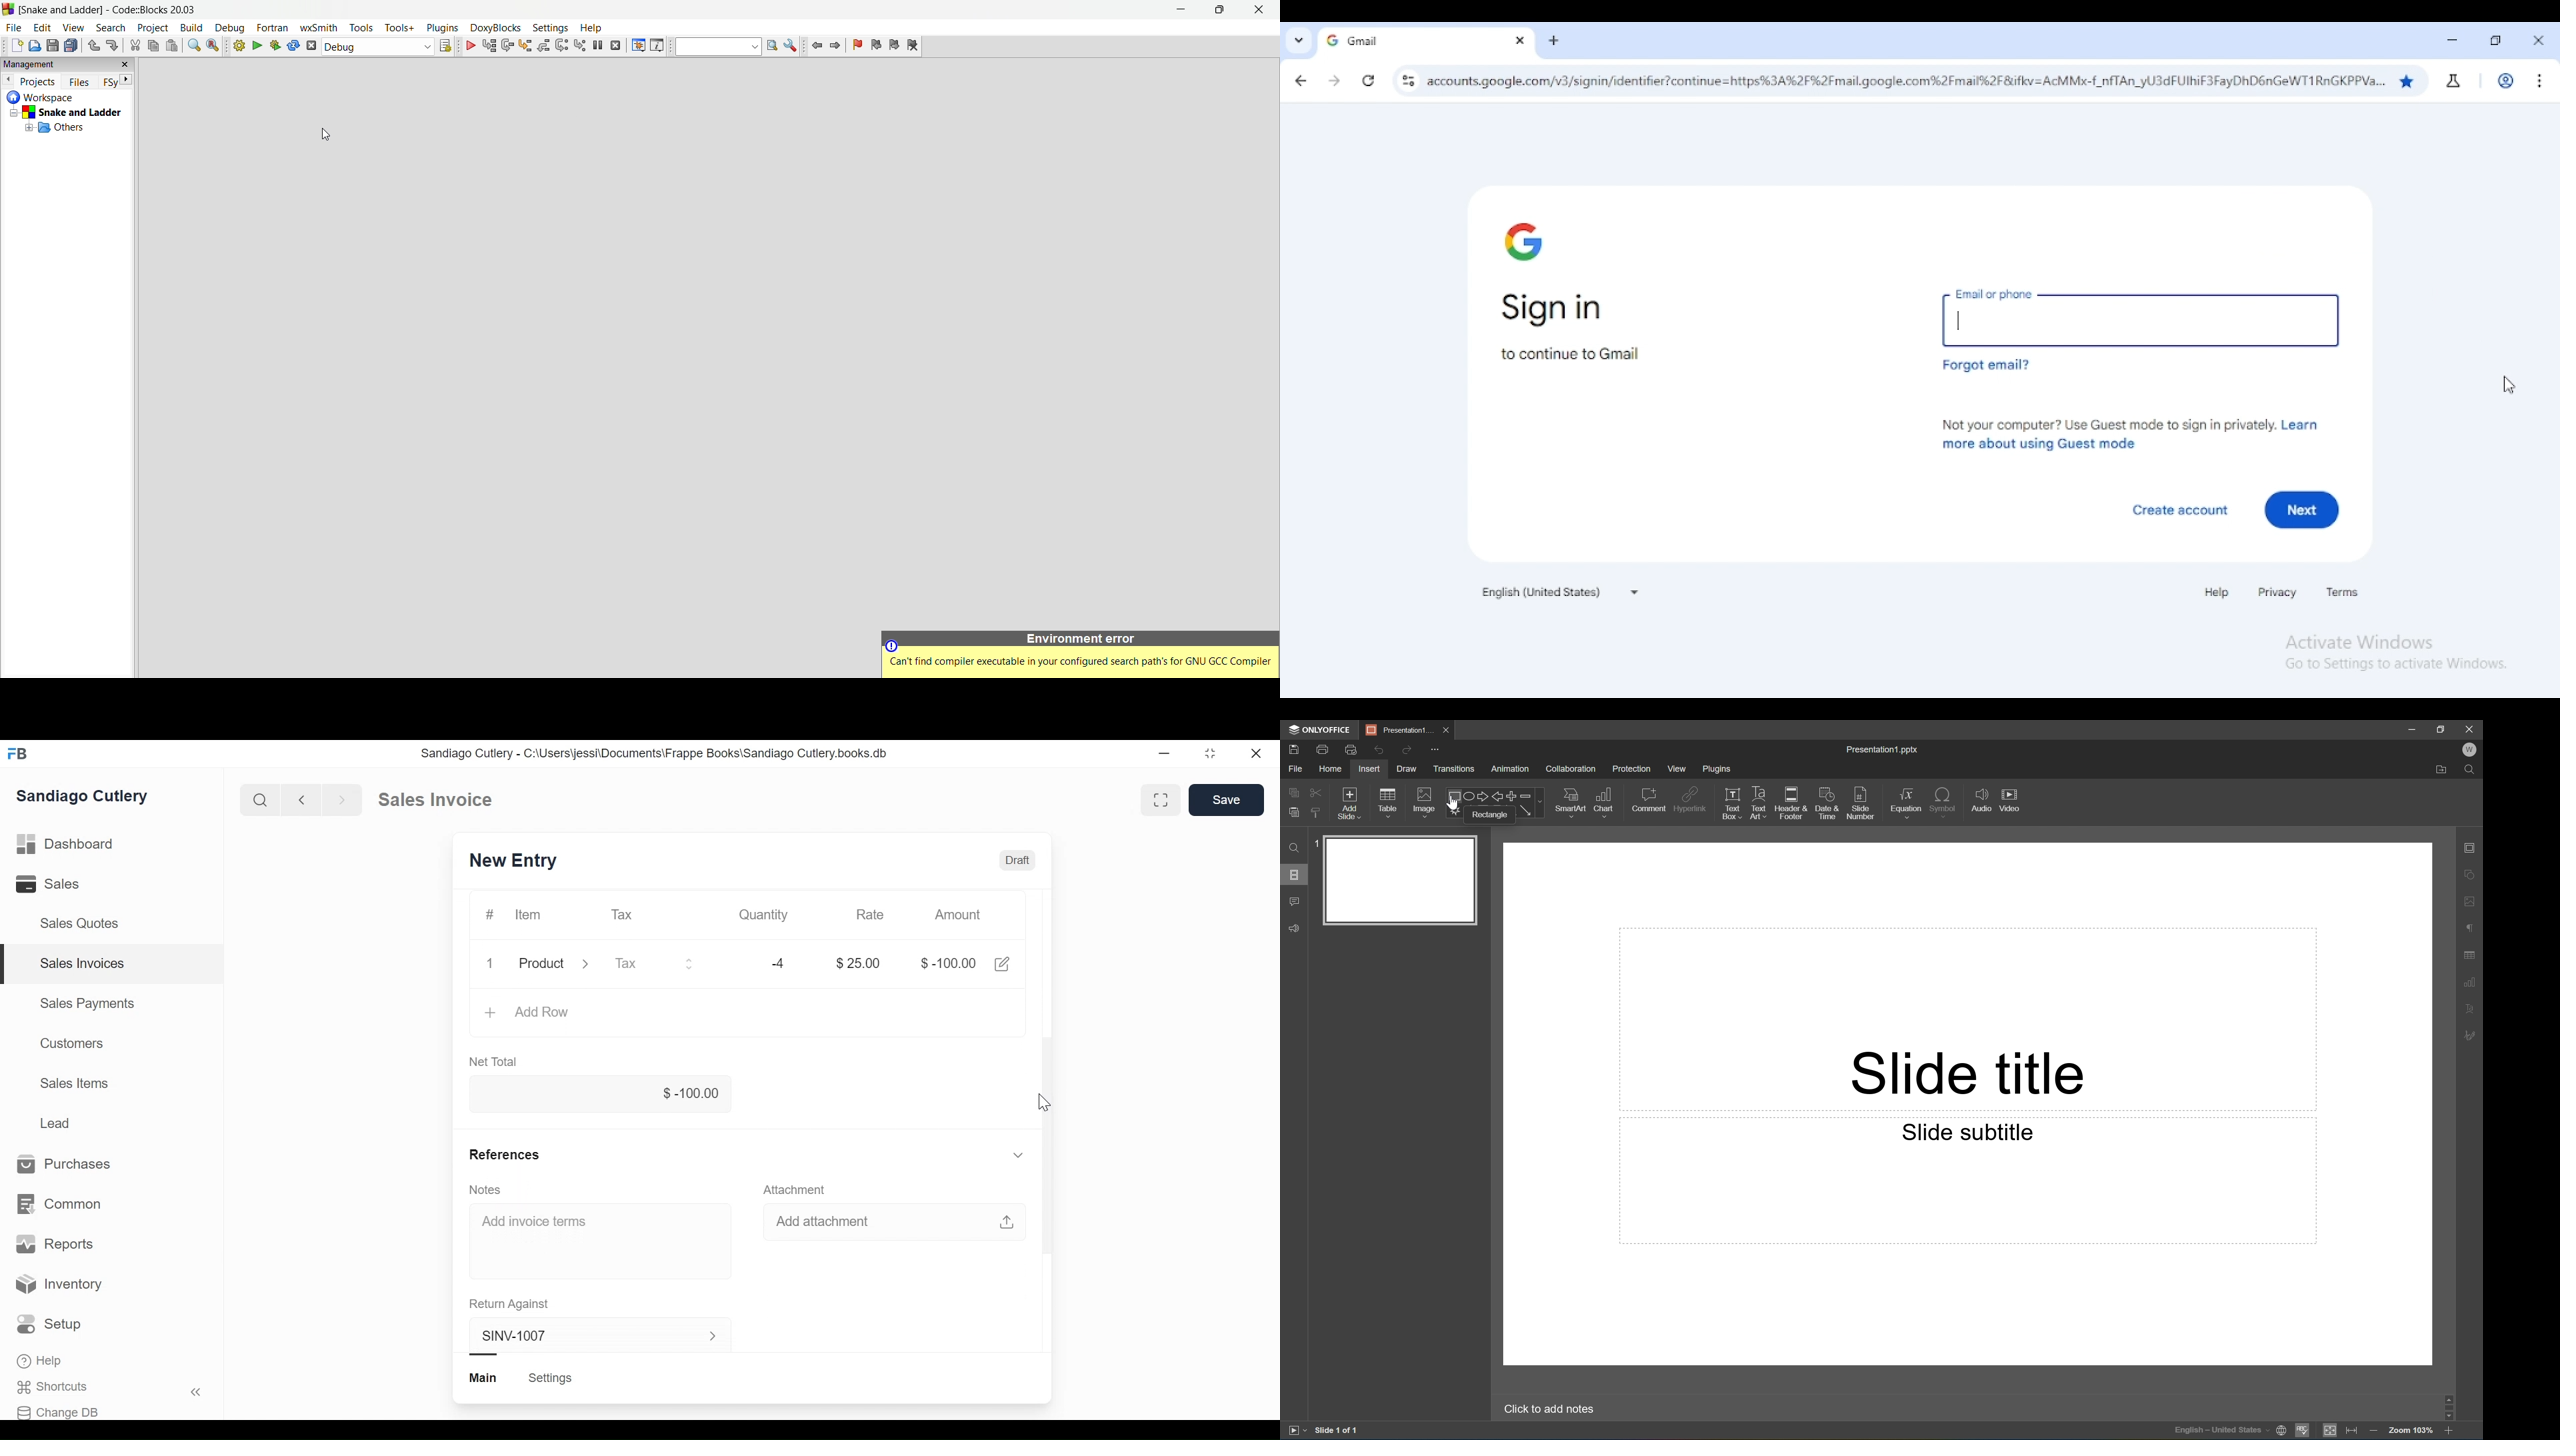 The height and width of the screenshot is (1456, 2576). I want to click on Attachment, so click(797, 1189).